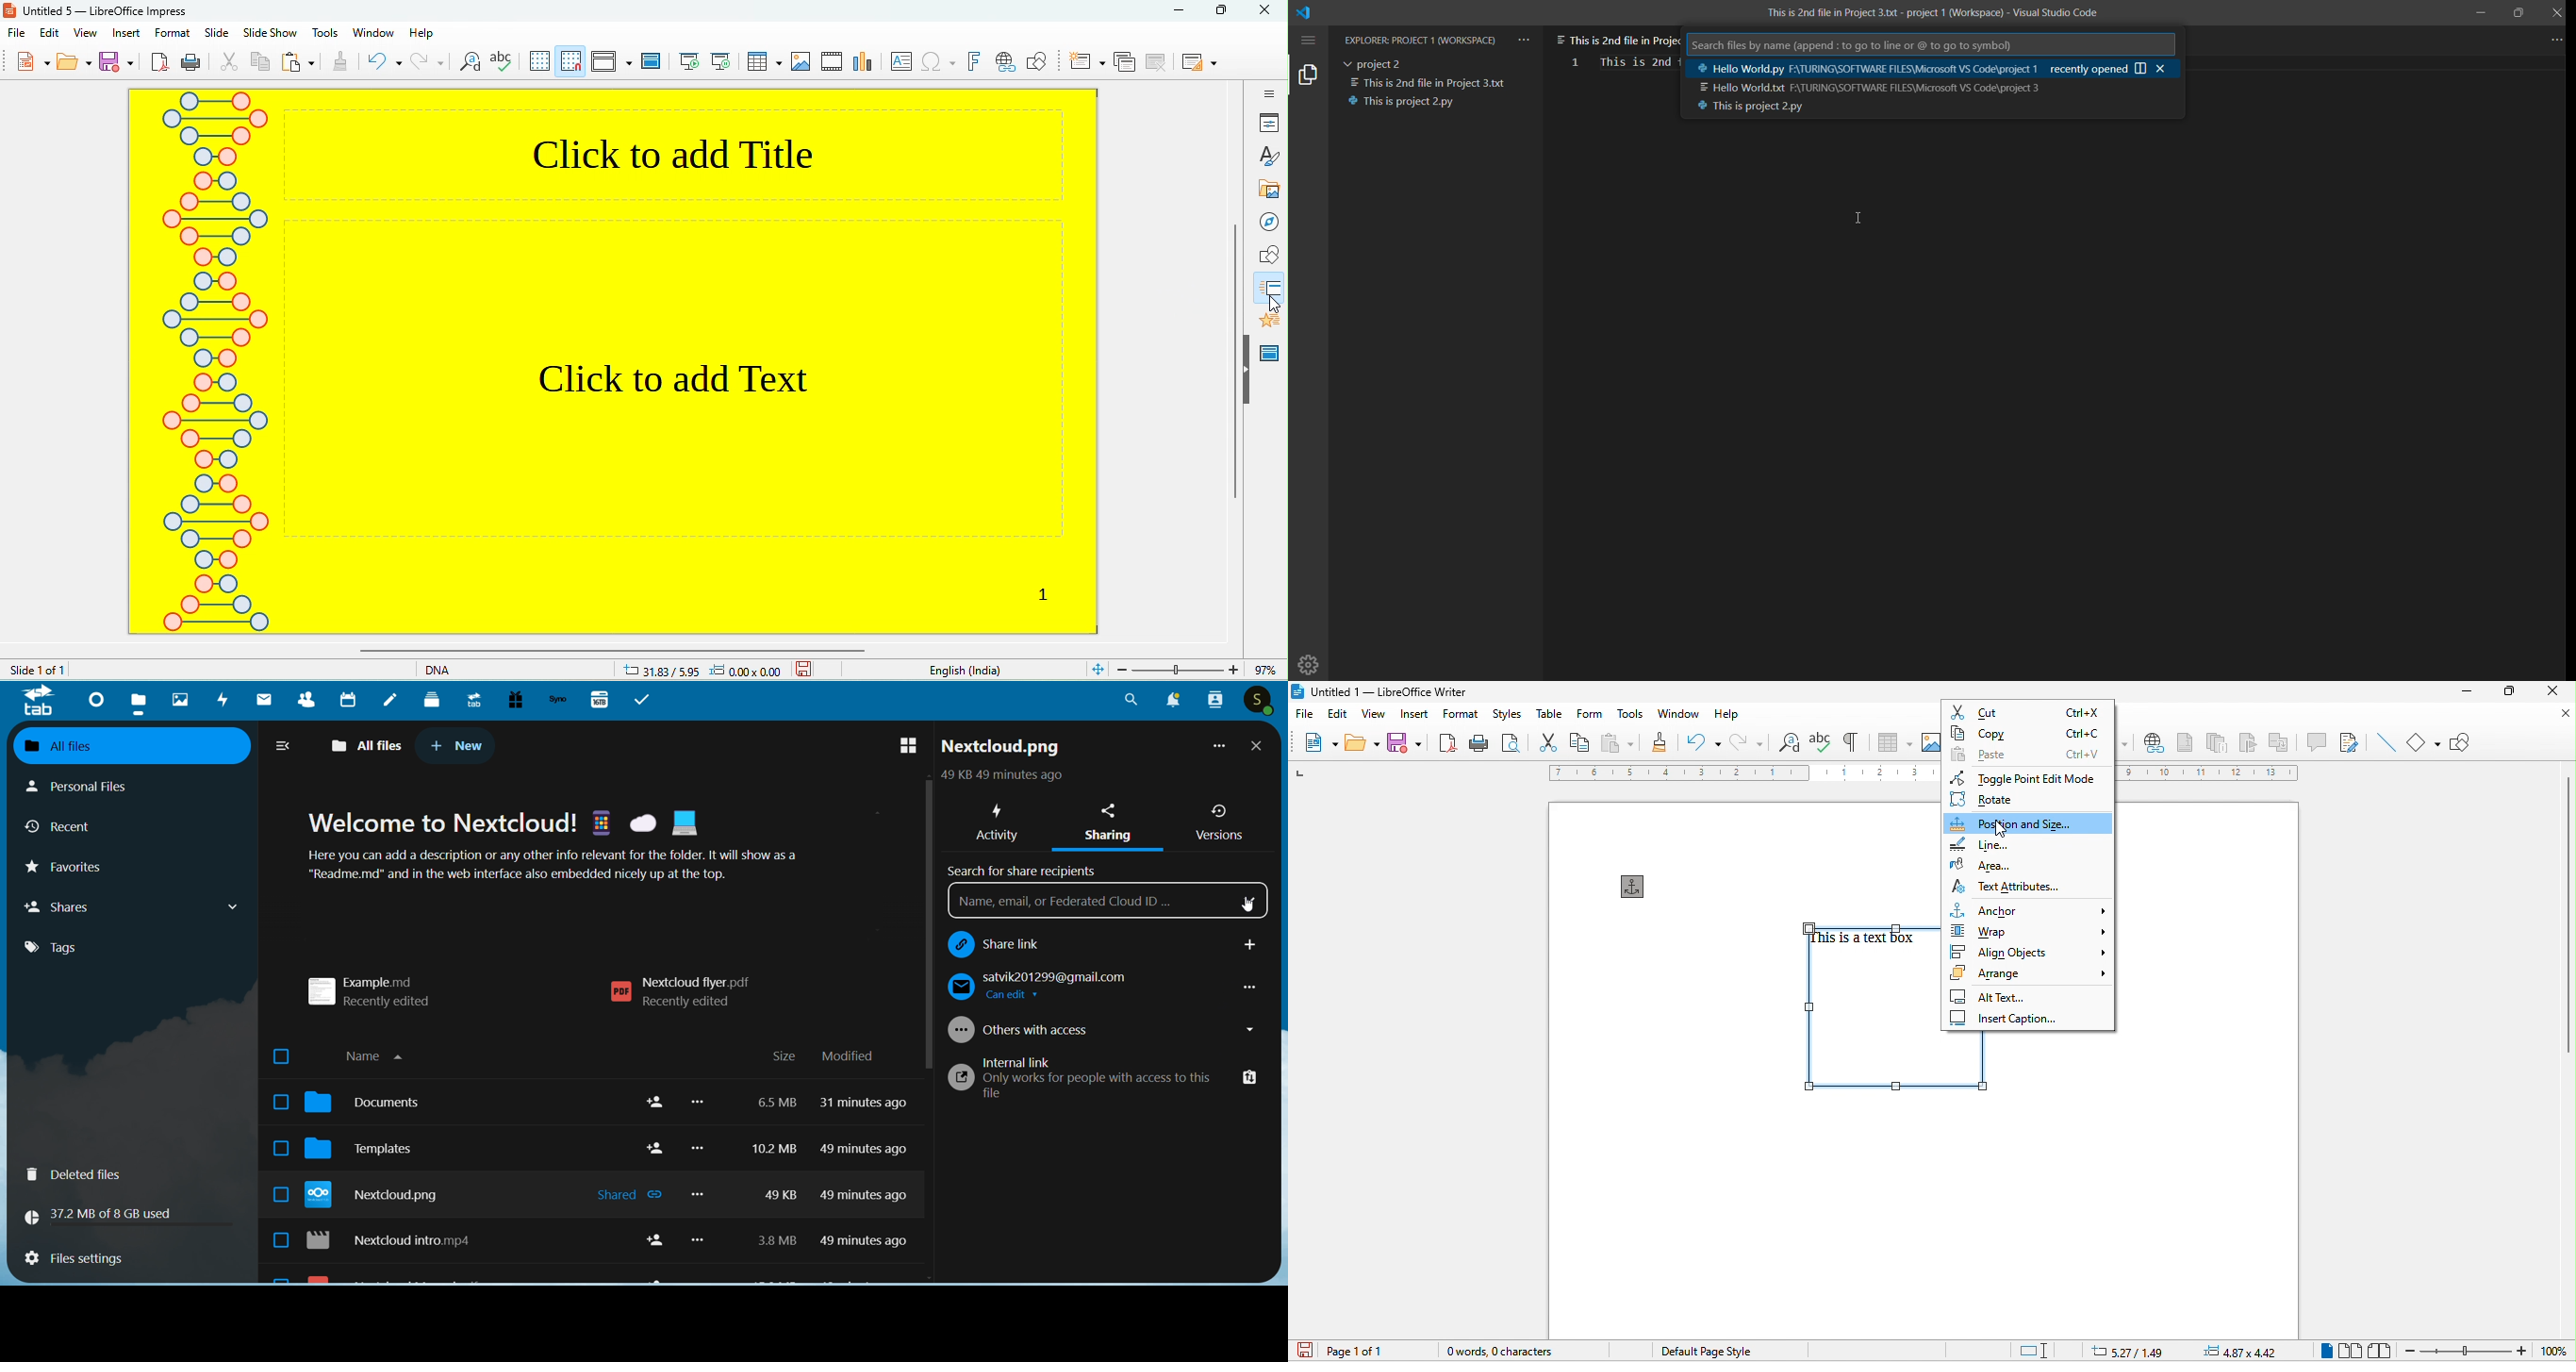 This screenshot has height=1372, width=2576. I want to click on area, so click(1985, 864).